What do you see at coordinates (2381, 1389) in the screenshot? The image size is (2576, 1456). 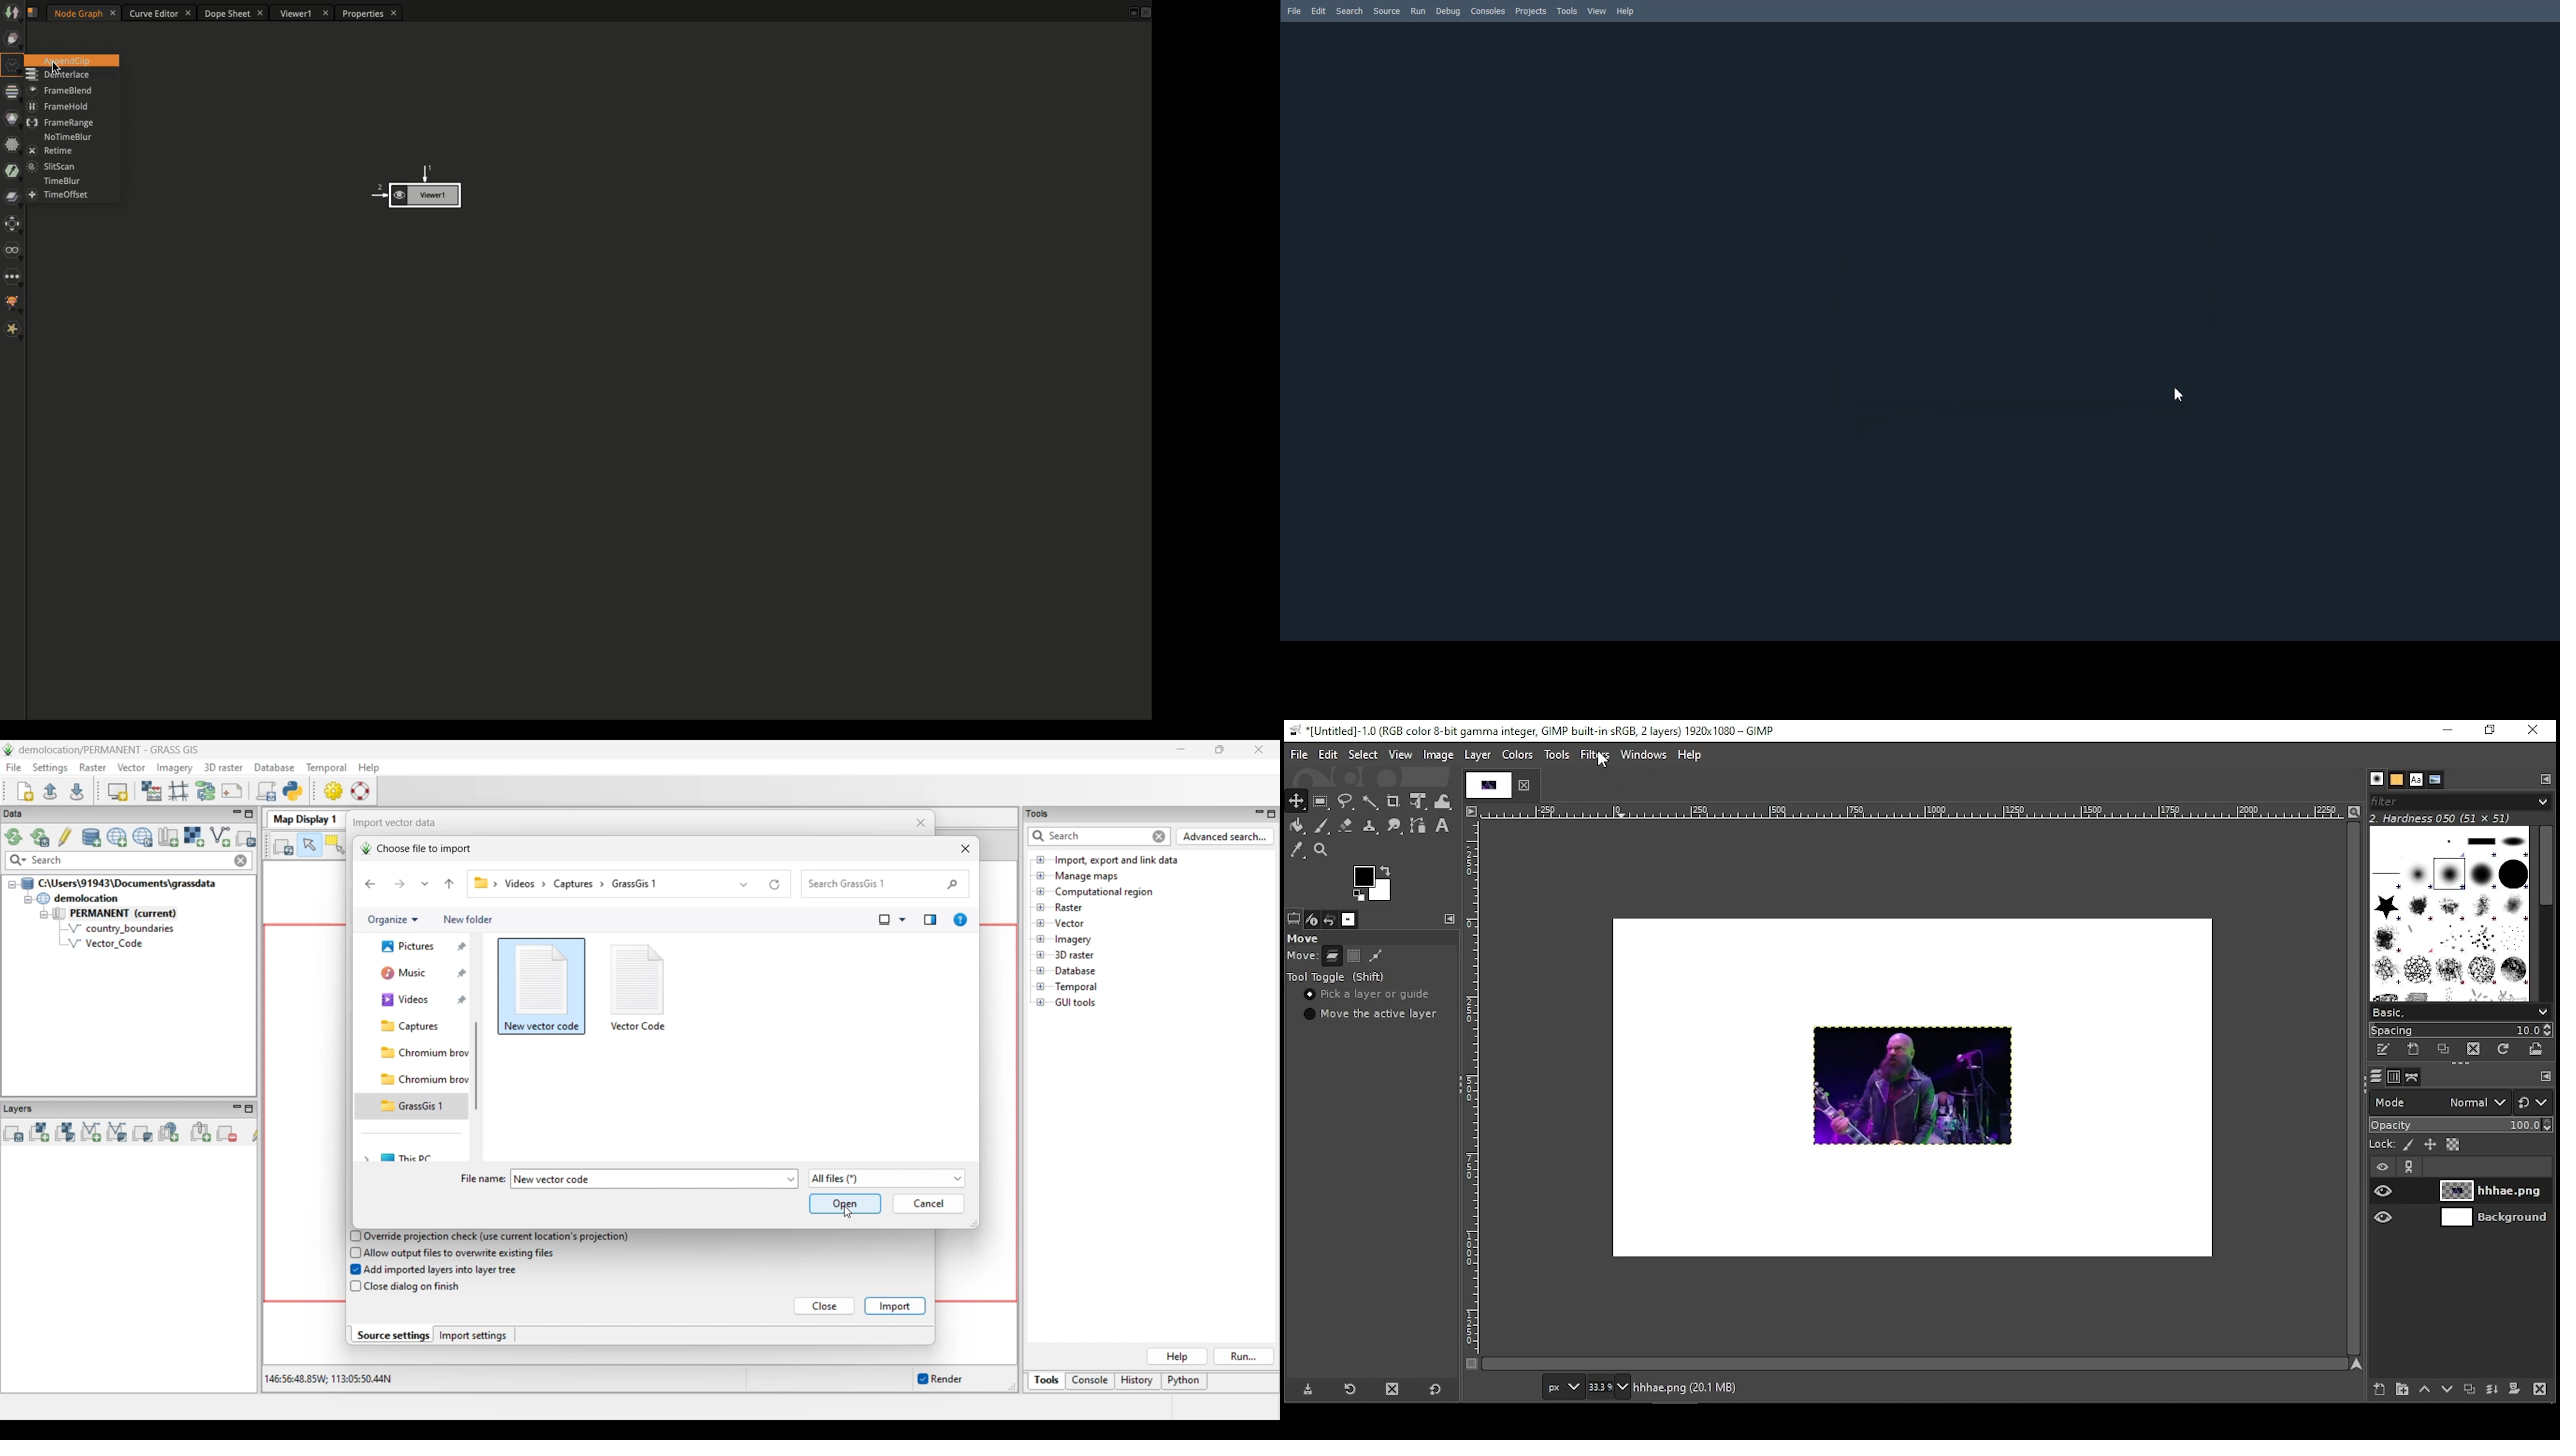 I see `new layer ` at bounding box center [2381, 1389].